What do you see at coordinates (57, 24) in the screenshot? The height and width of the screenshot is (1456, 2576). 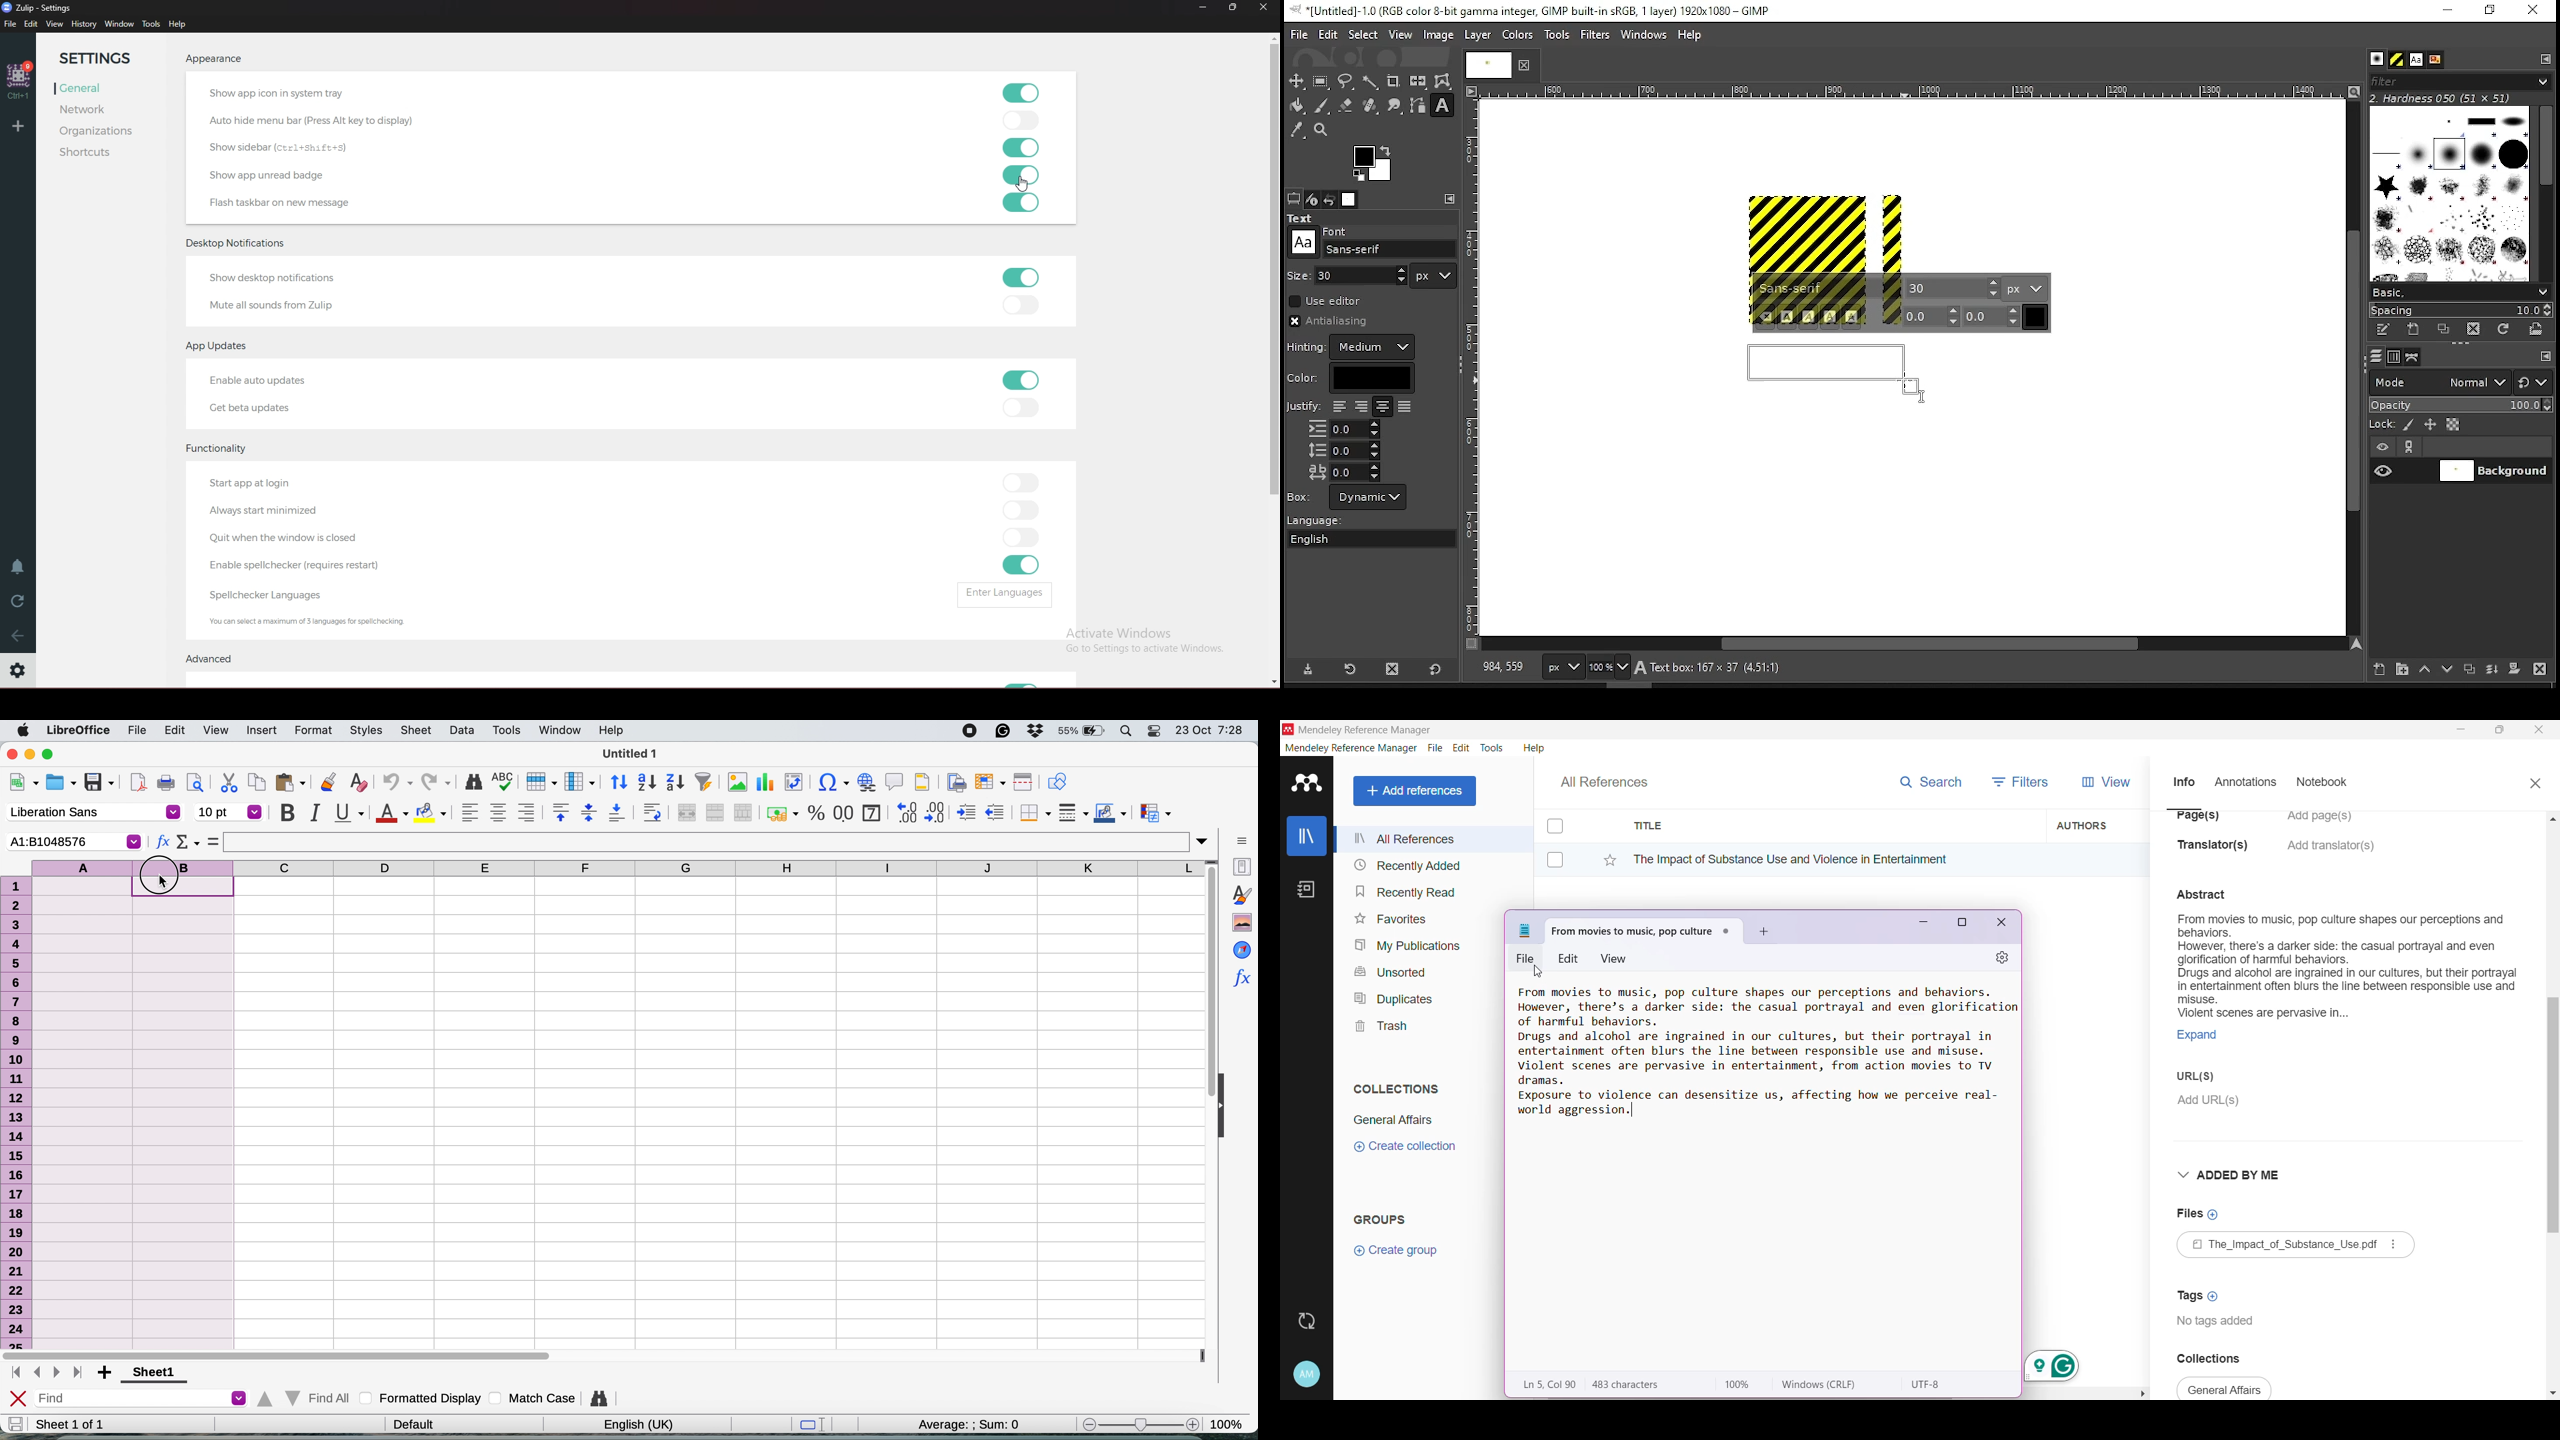 I see `view` at bounding box center [57, 24].